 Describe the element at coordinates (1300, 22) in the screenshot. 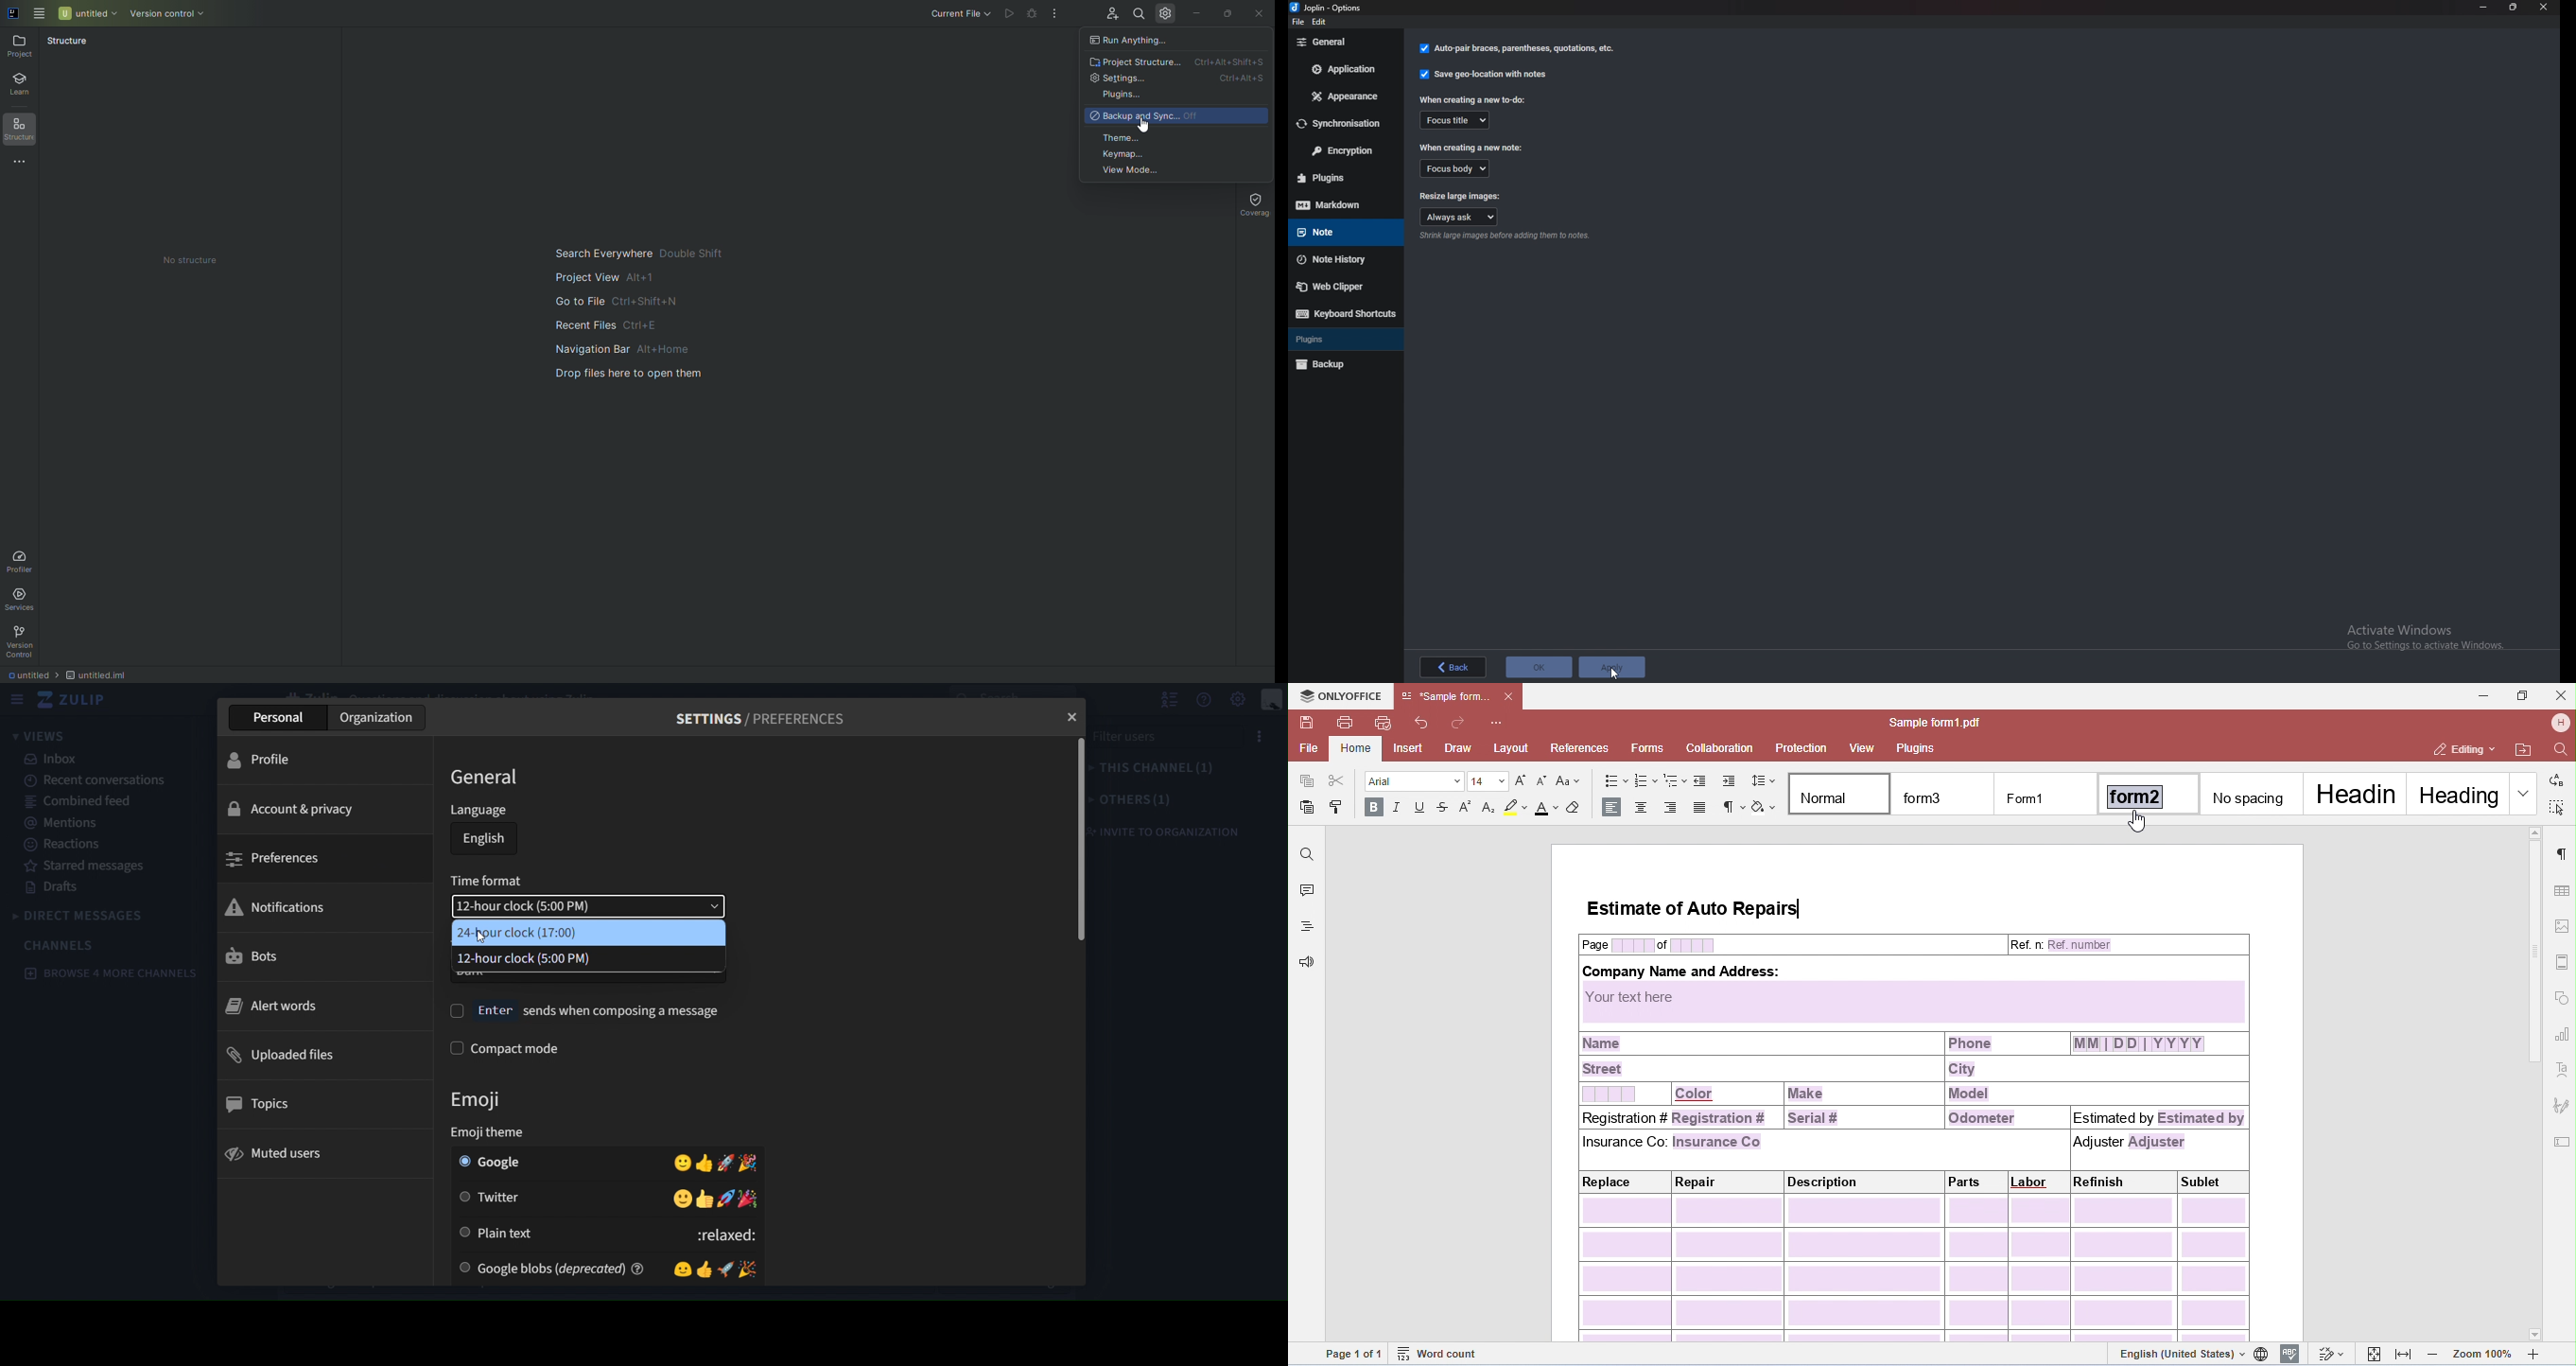

I see `file` at that location.